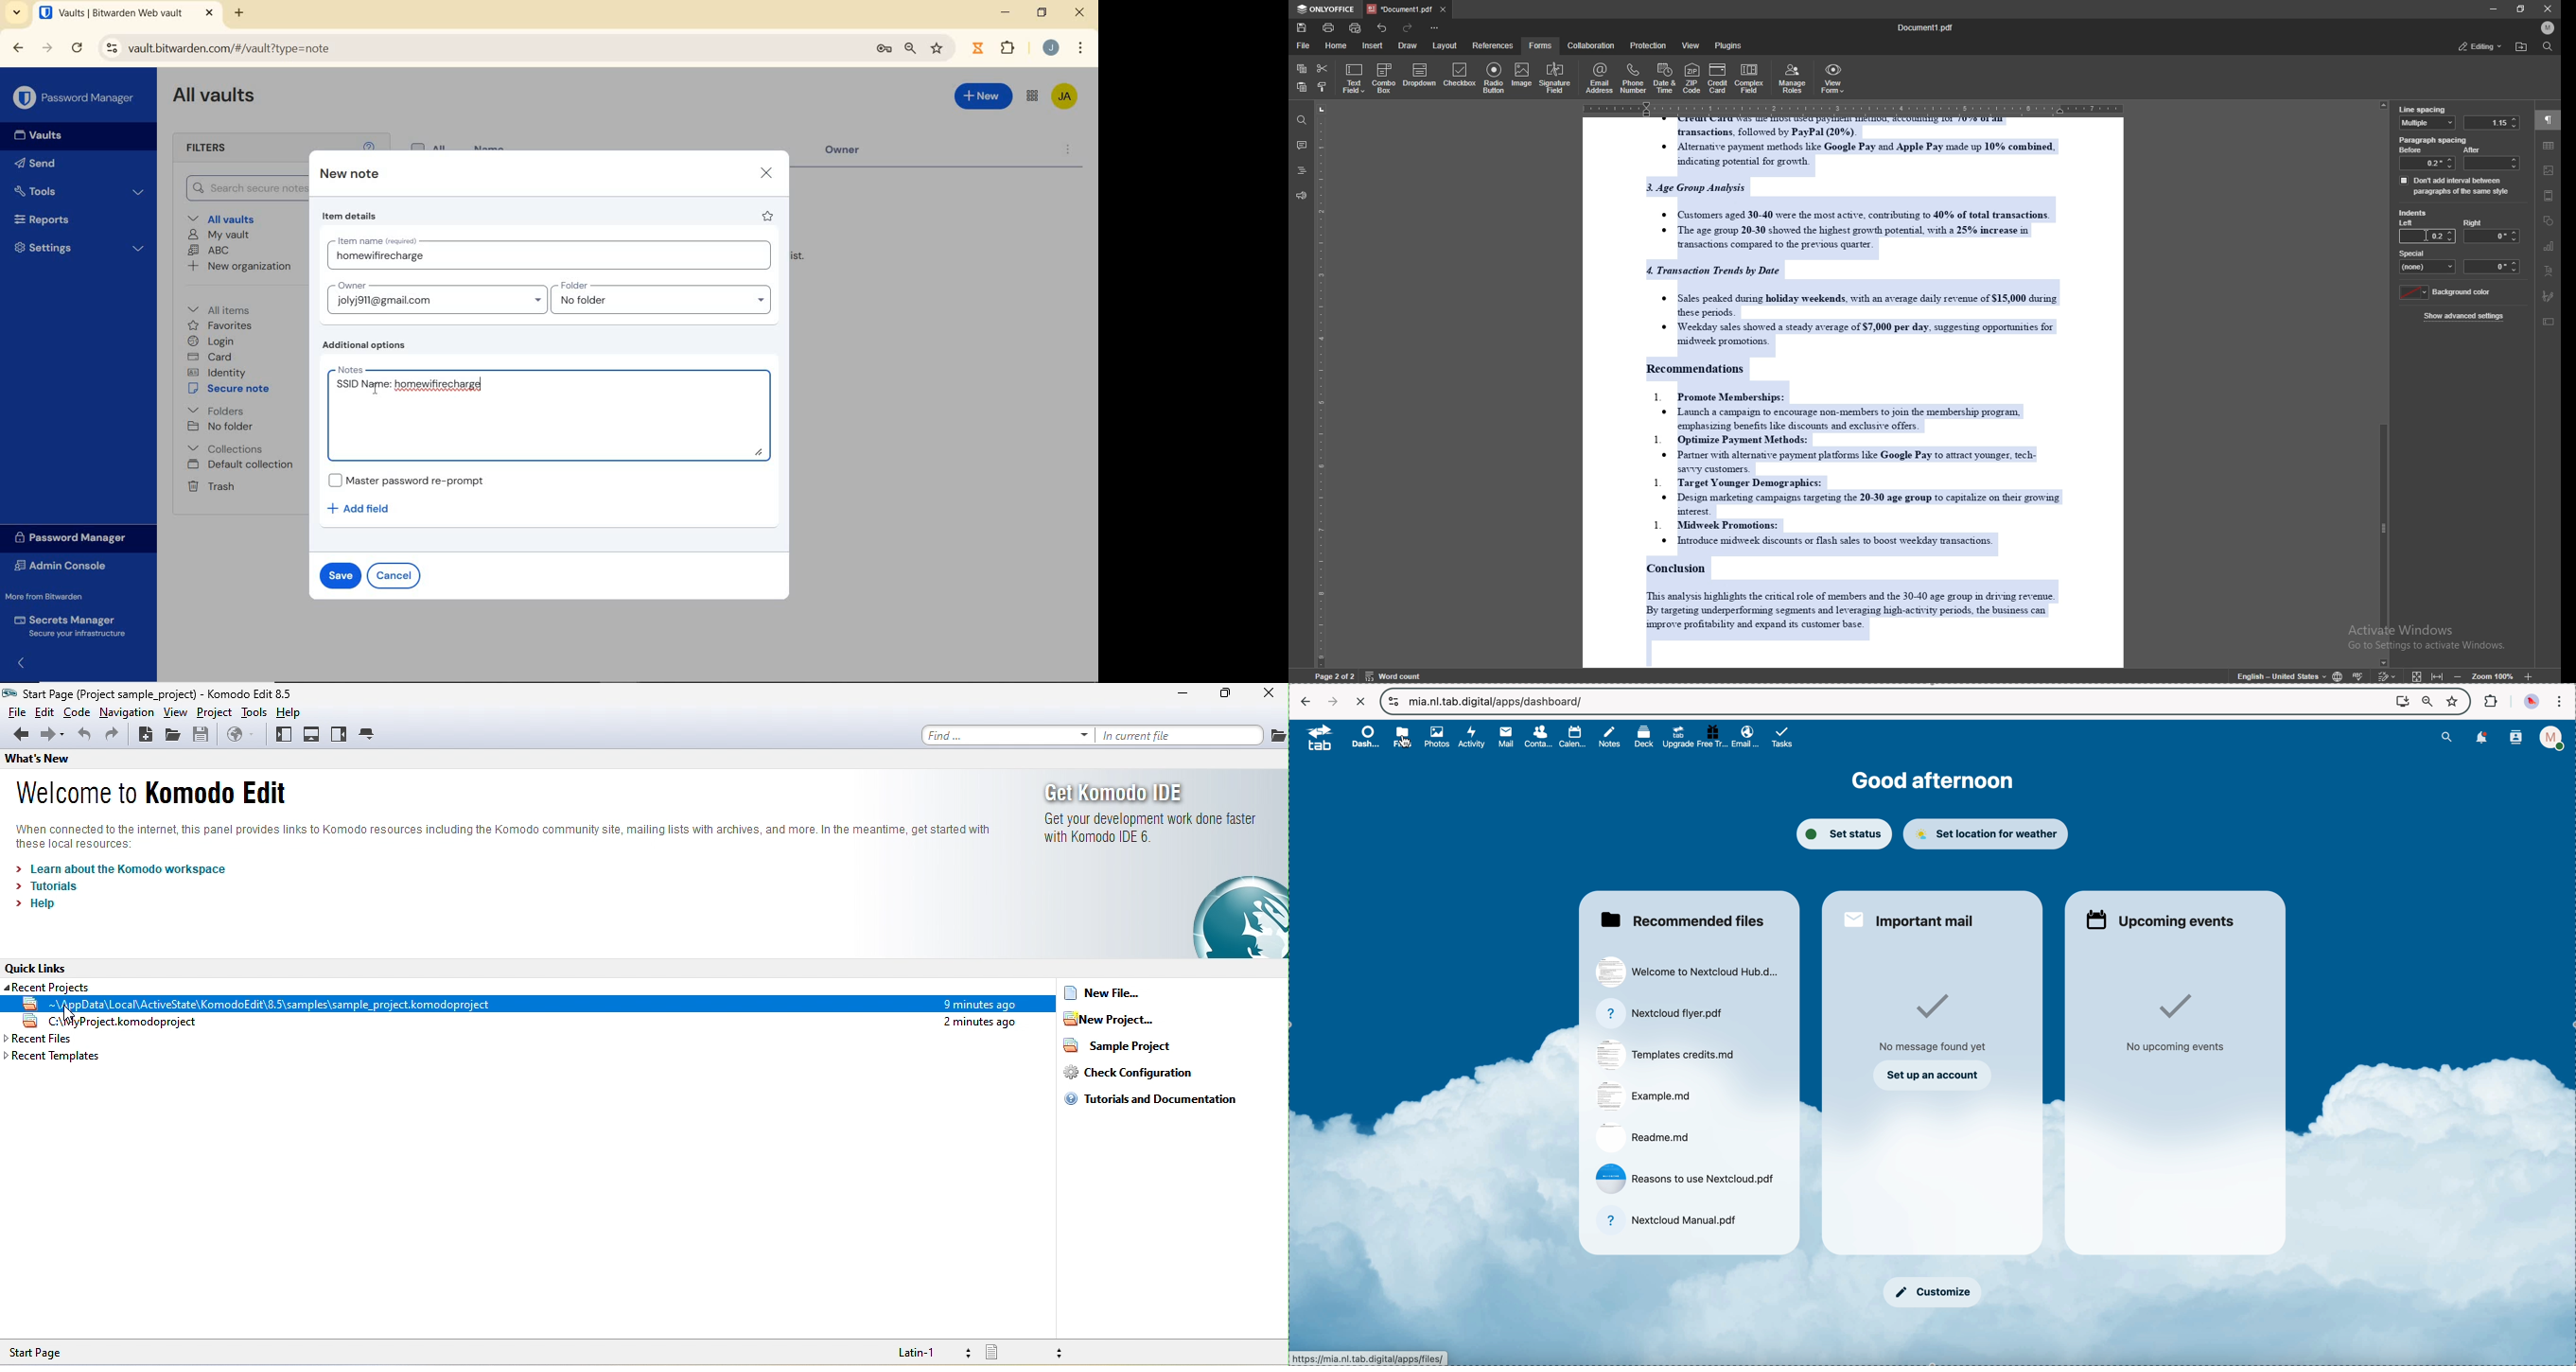  I want to click on favorites, so click(220, 326).